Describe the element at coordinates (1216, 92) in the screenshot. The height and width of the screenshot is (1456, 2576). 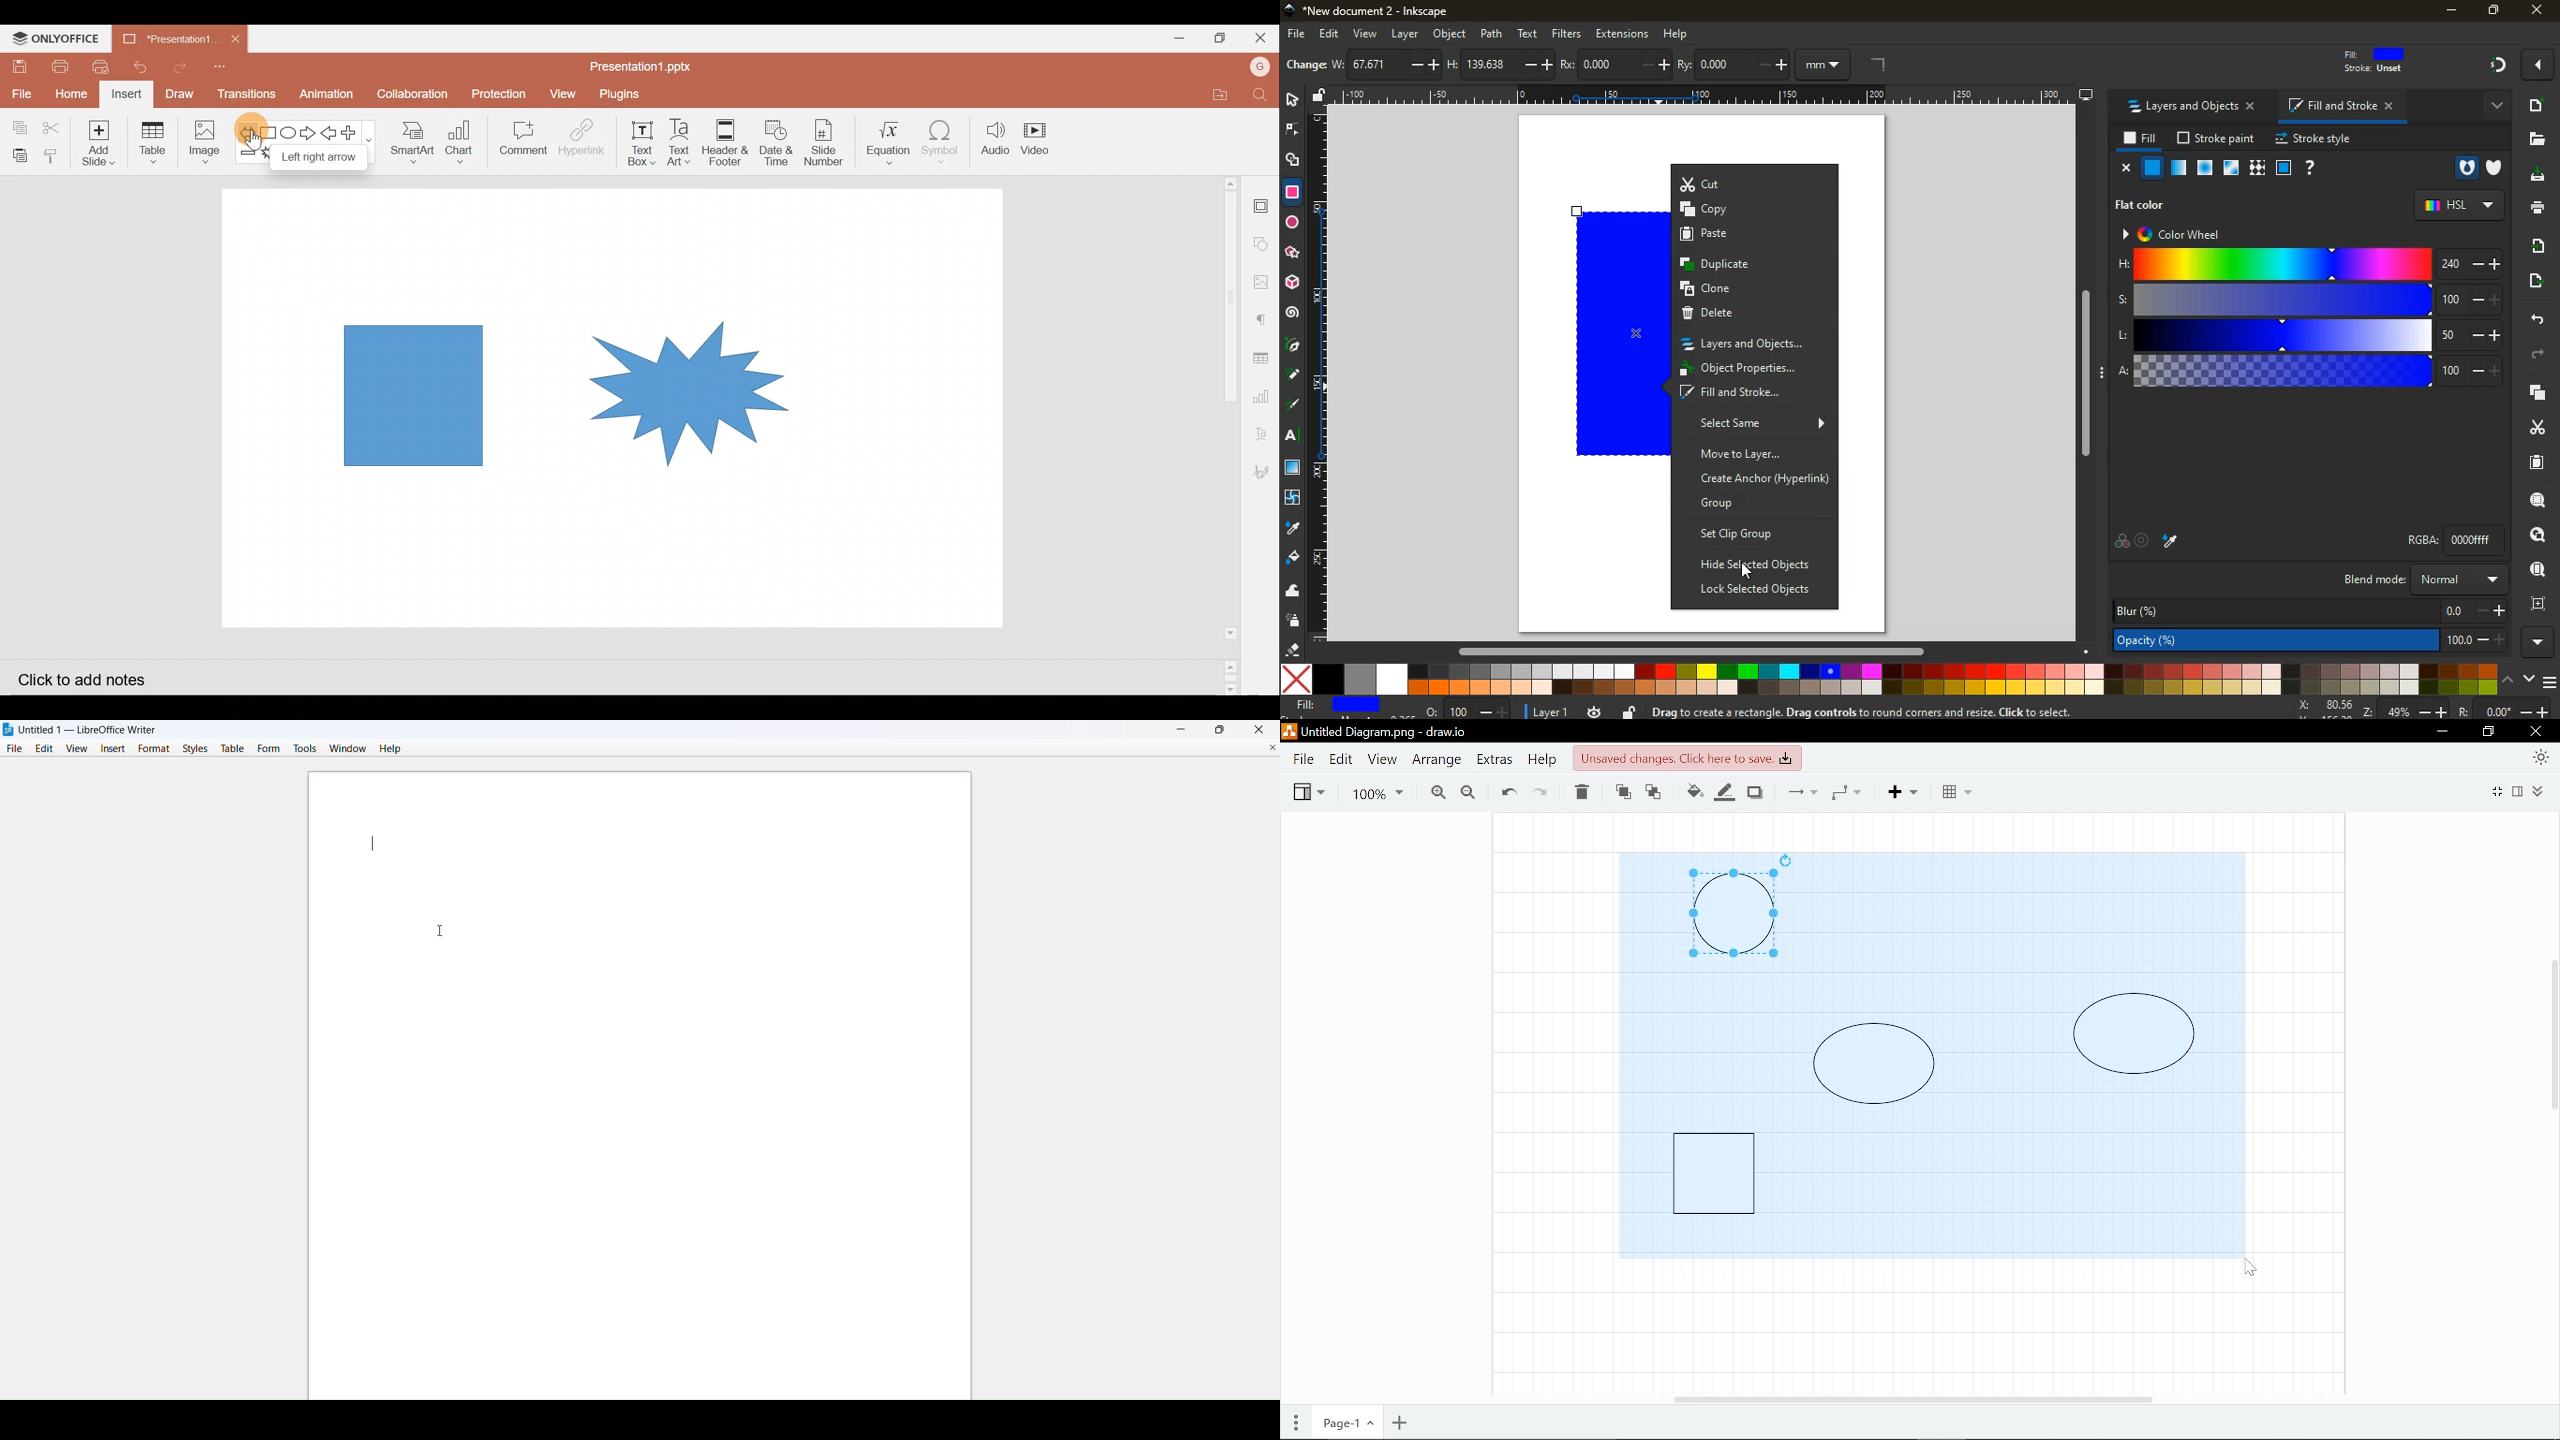
I see `Open file location` at that location.